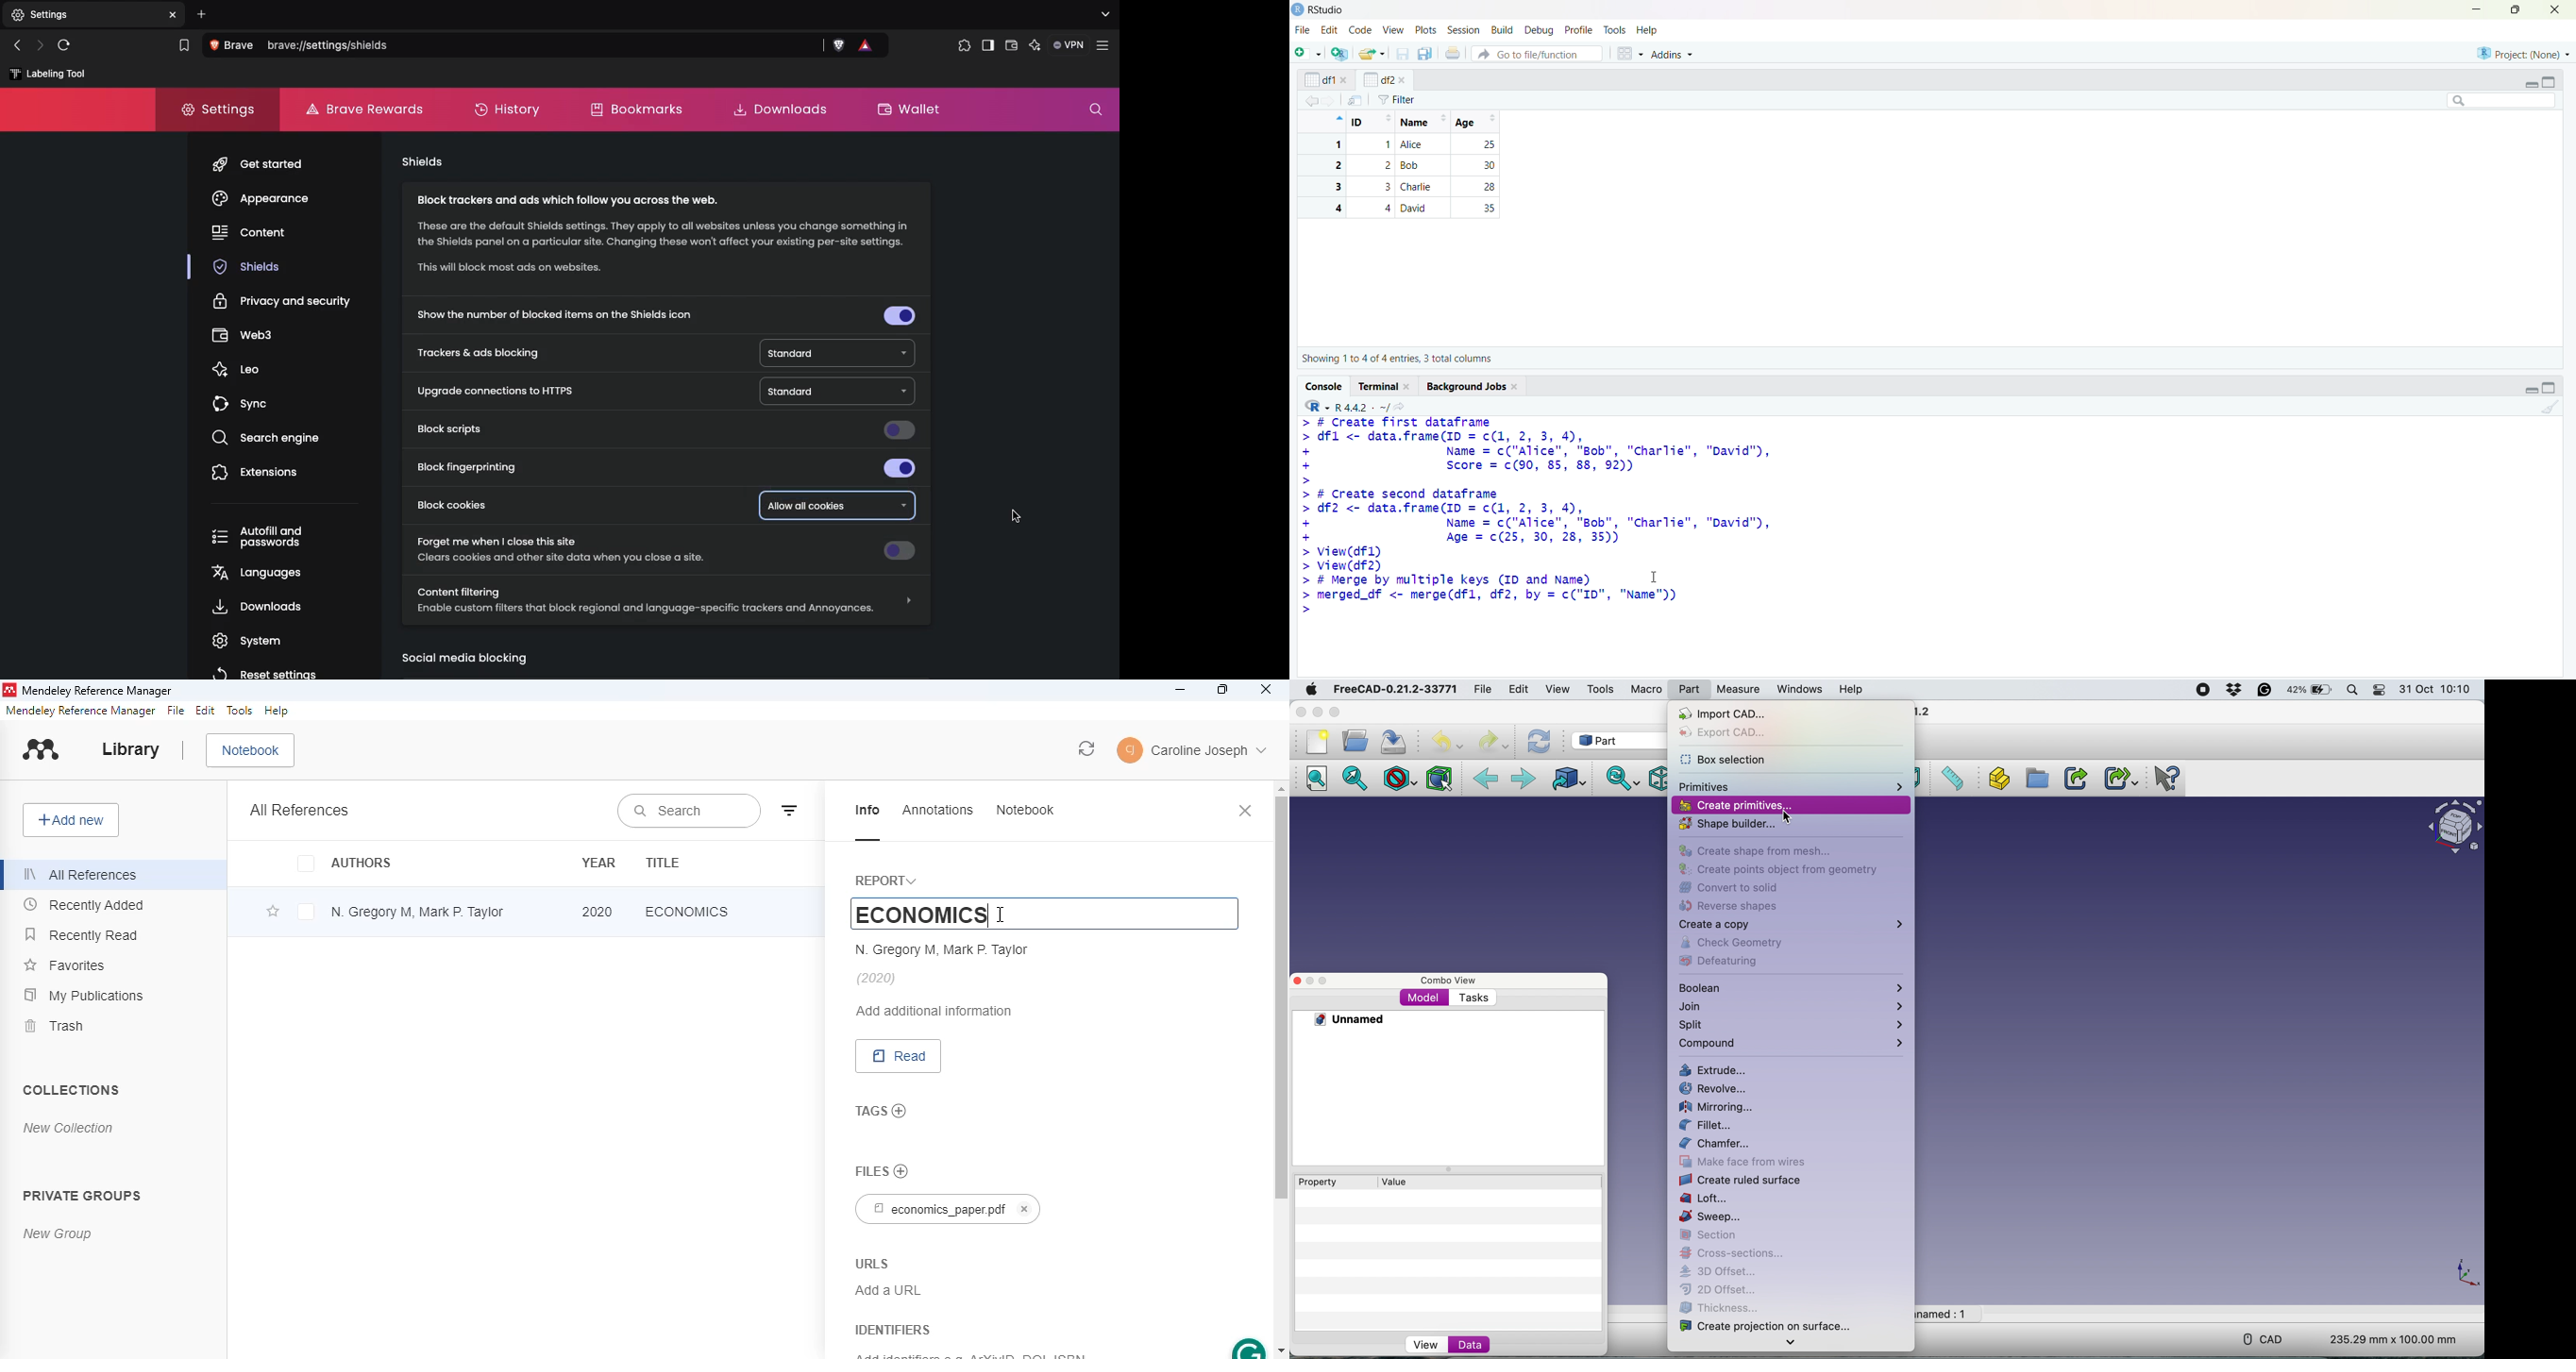 This screenshot has width=2576, height=1372. What do you see at coordinates (1330, 101) in the screenshot?
I see `forward` at bounding box center [1330, 101].